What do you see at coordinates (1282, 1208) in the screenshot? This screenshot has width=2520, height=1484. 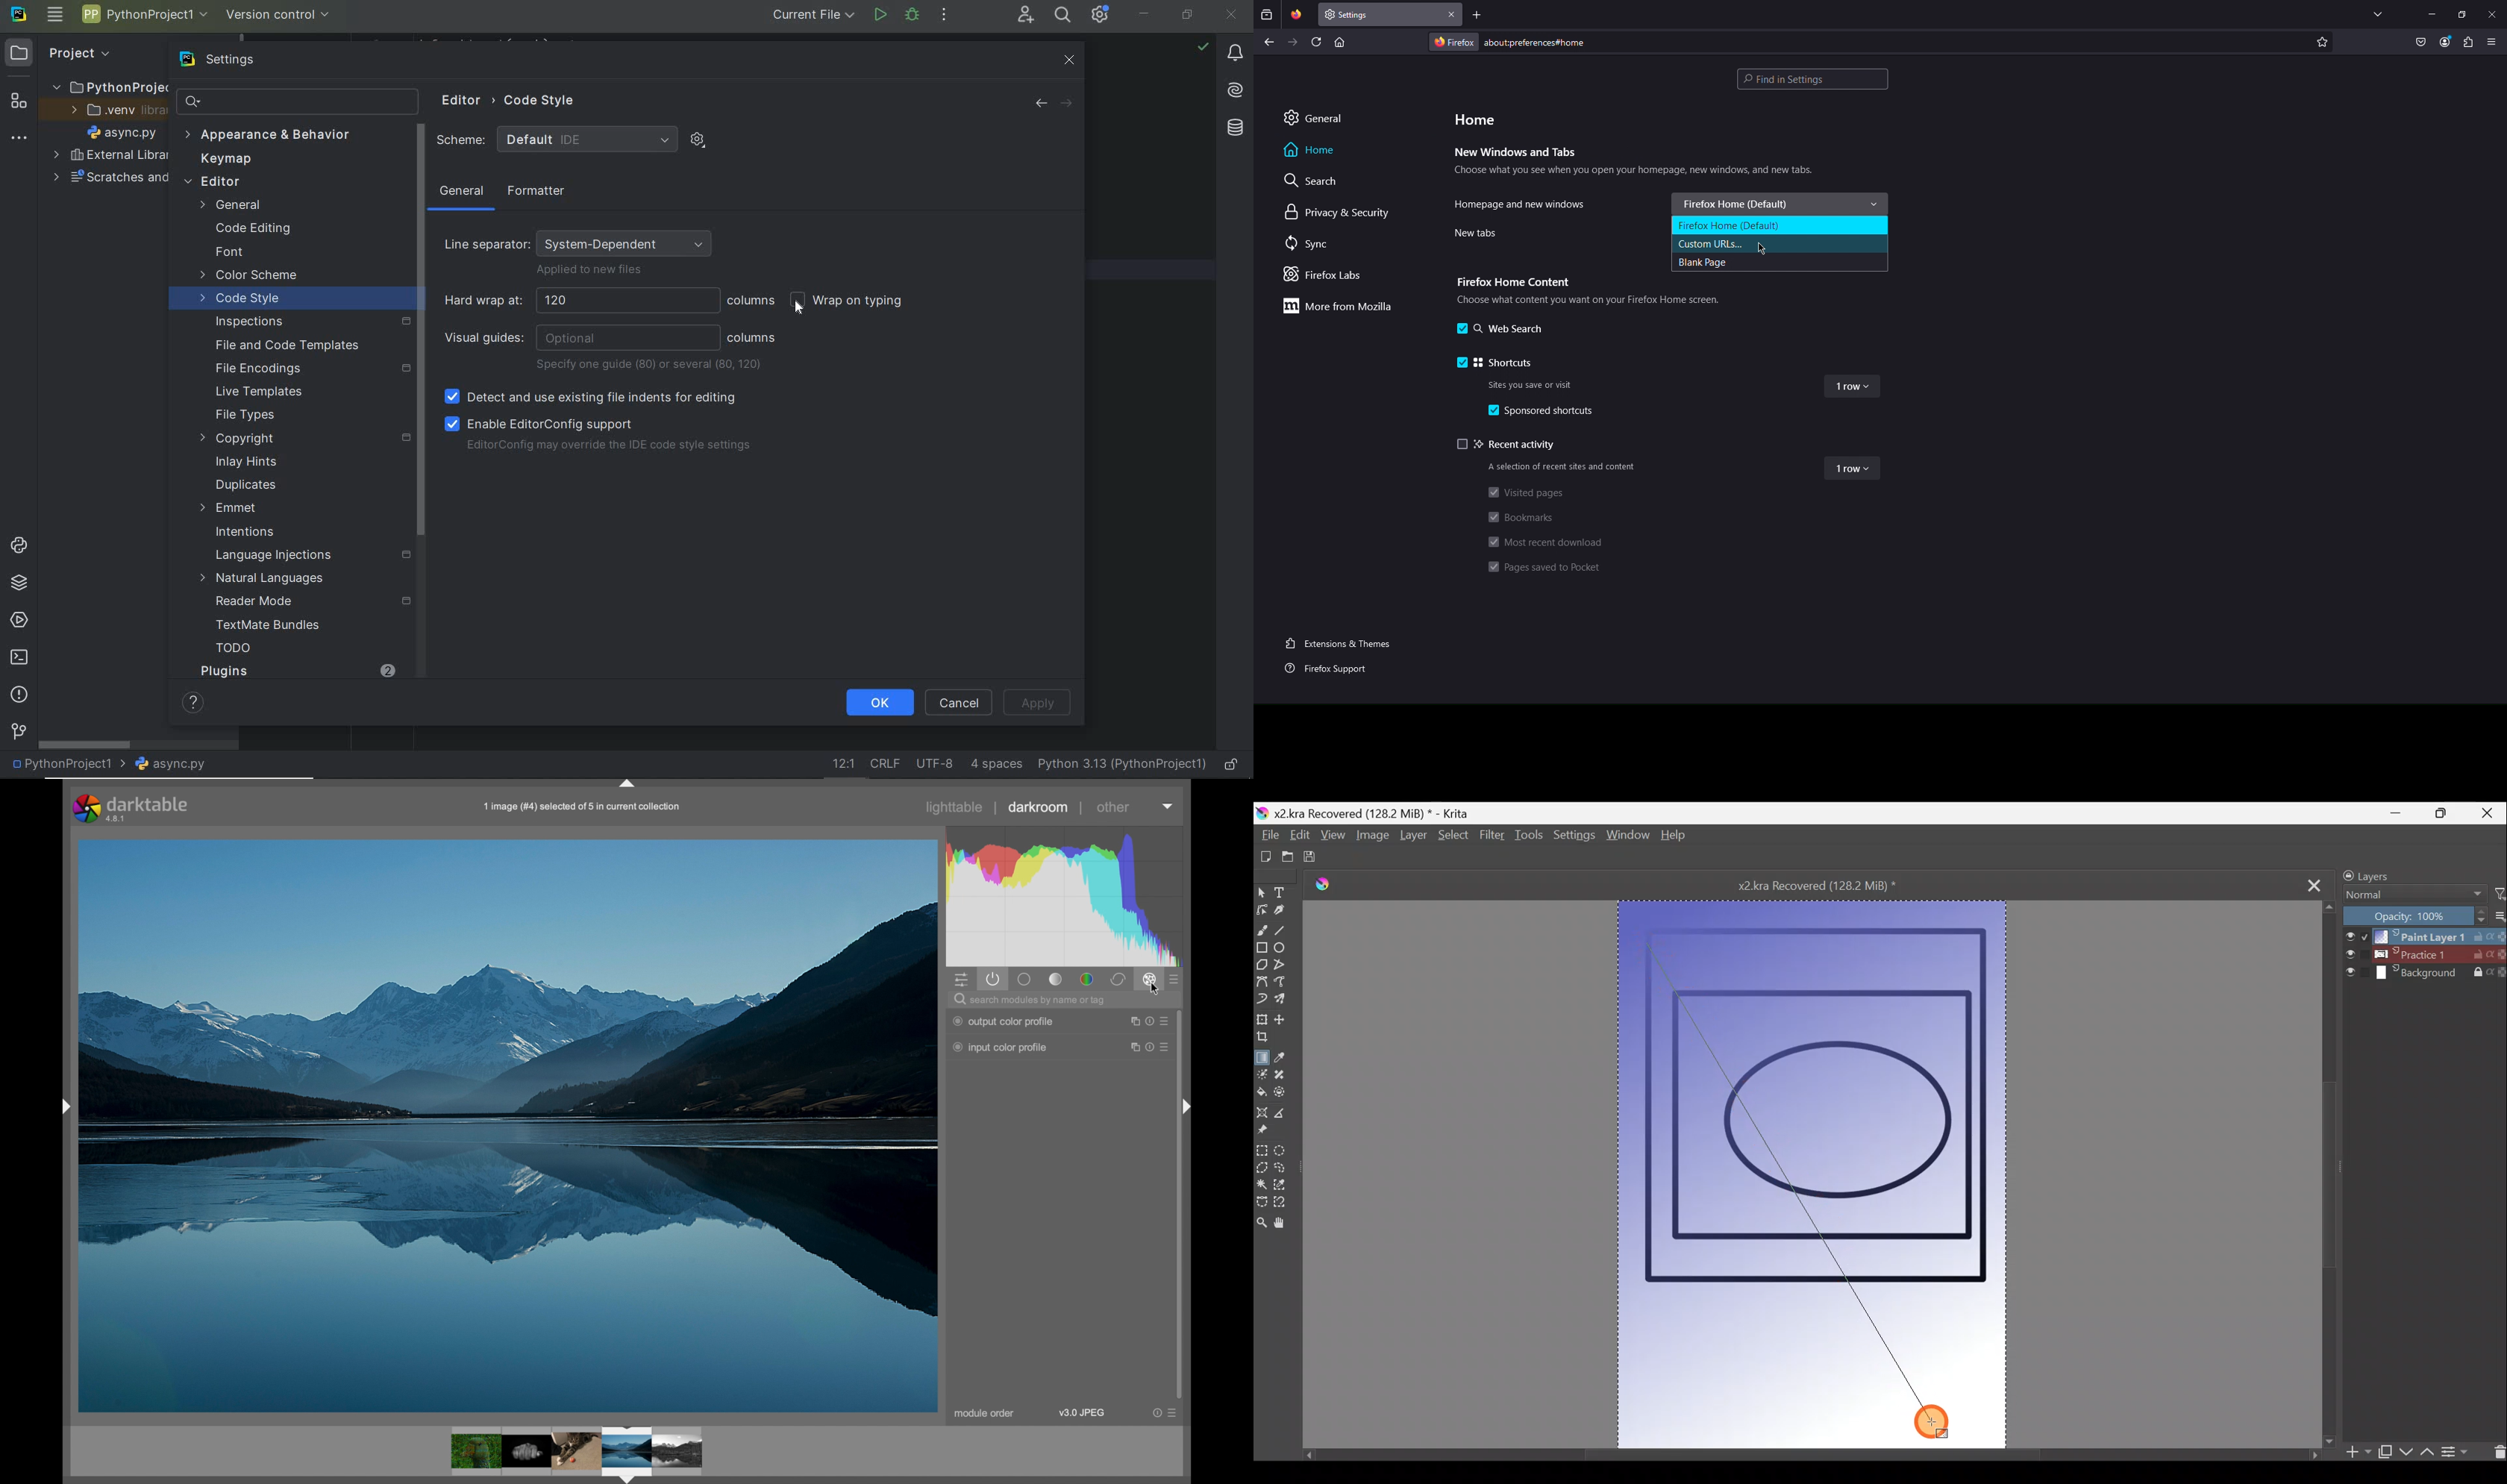 I see `Magnetic curve selection tool` at bounding box center [1282, 1208].